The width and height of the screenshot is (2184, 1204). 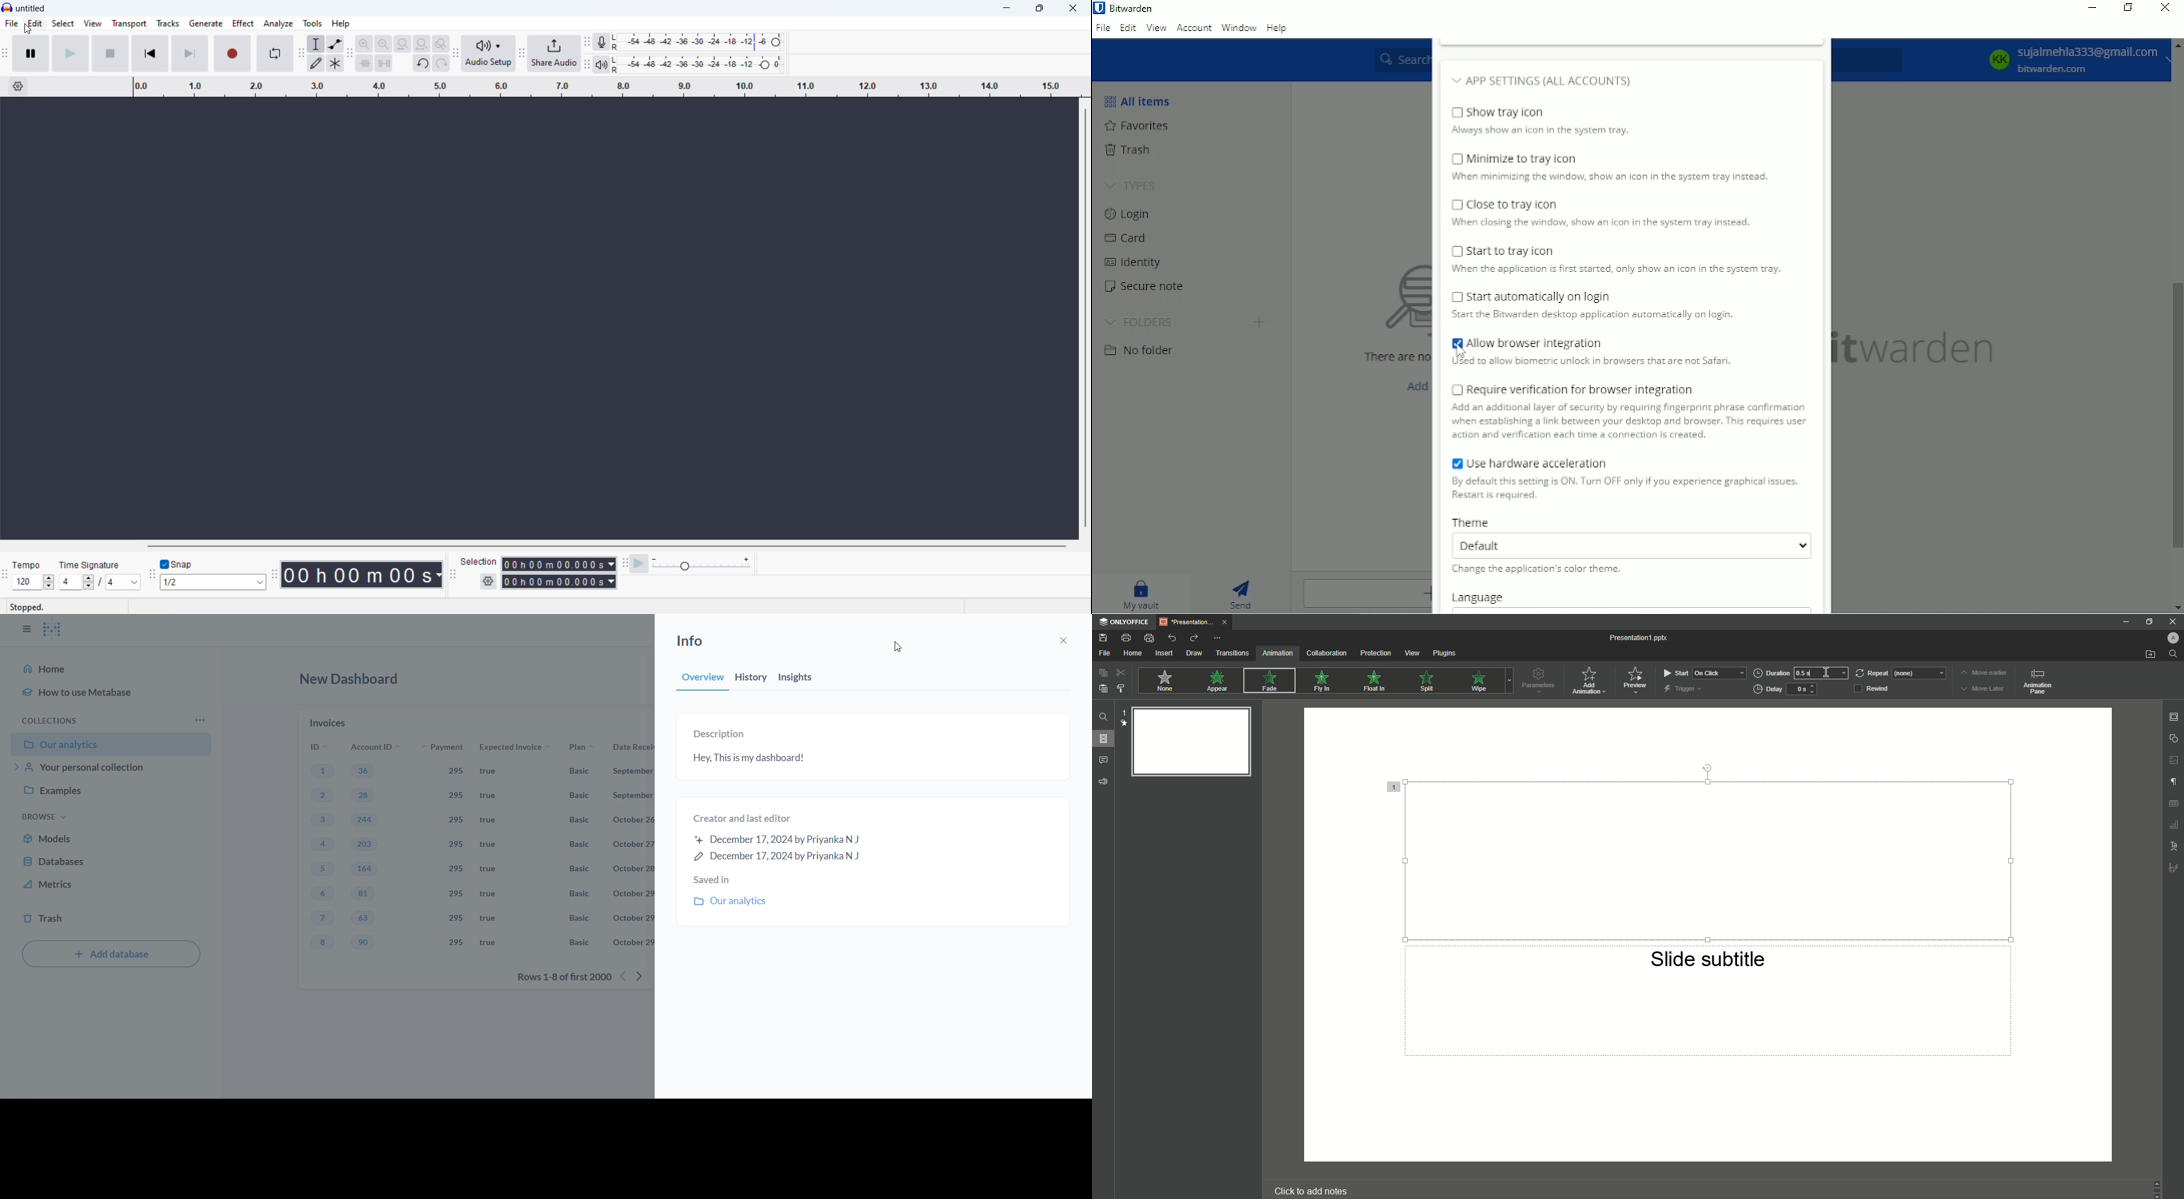 I want to click on playback meter toolbar, so click(x=601, y=64).